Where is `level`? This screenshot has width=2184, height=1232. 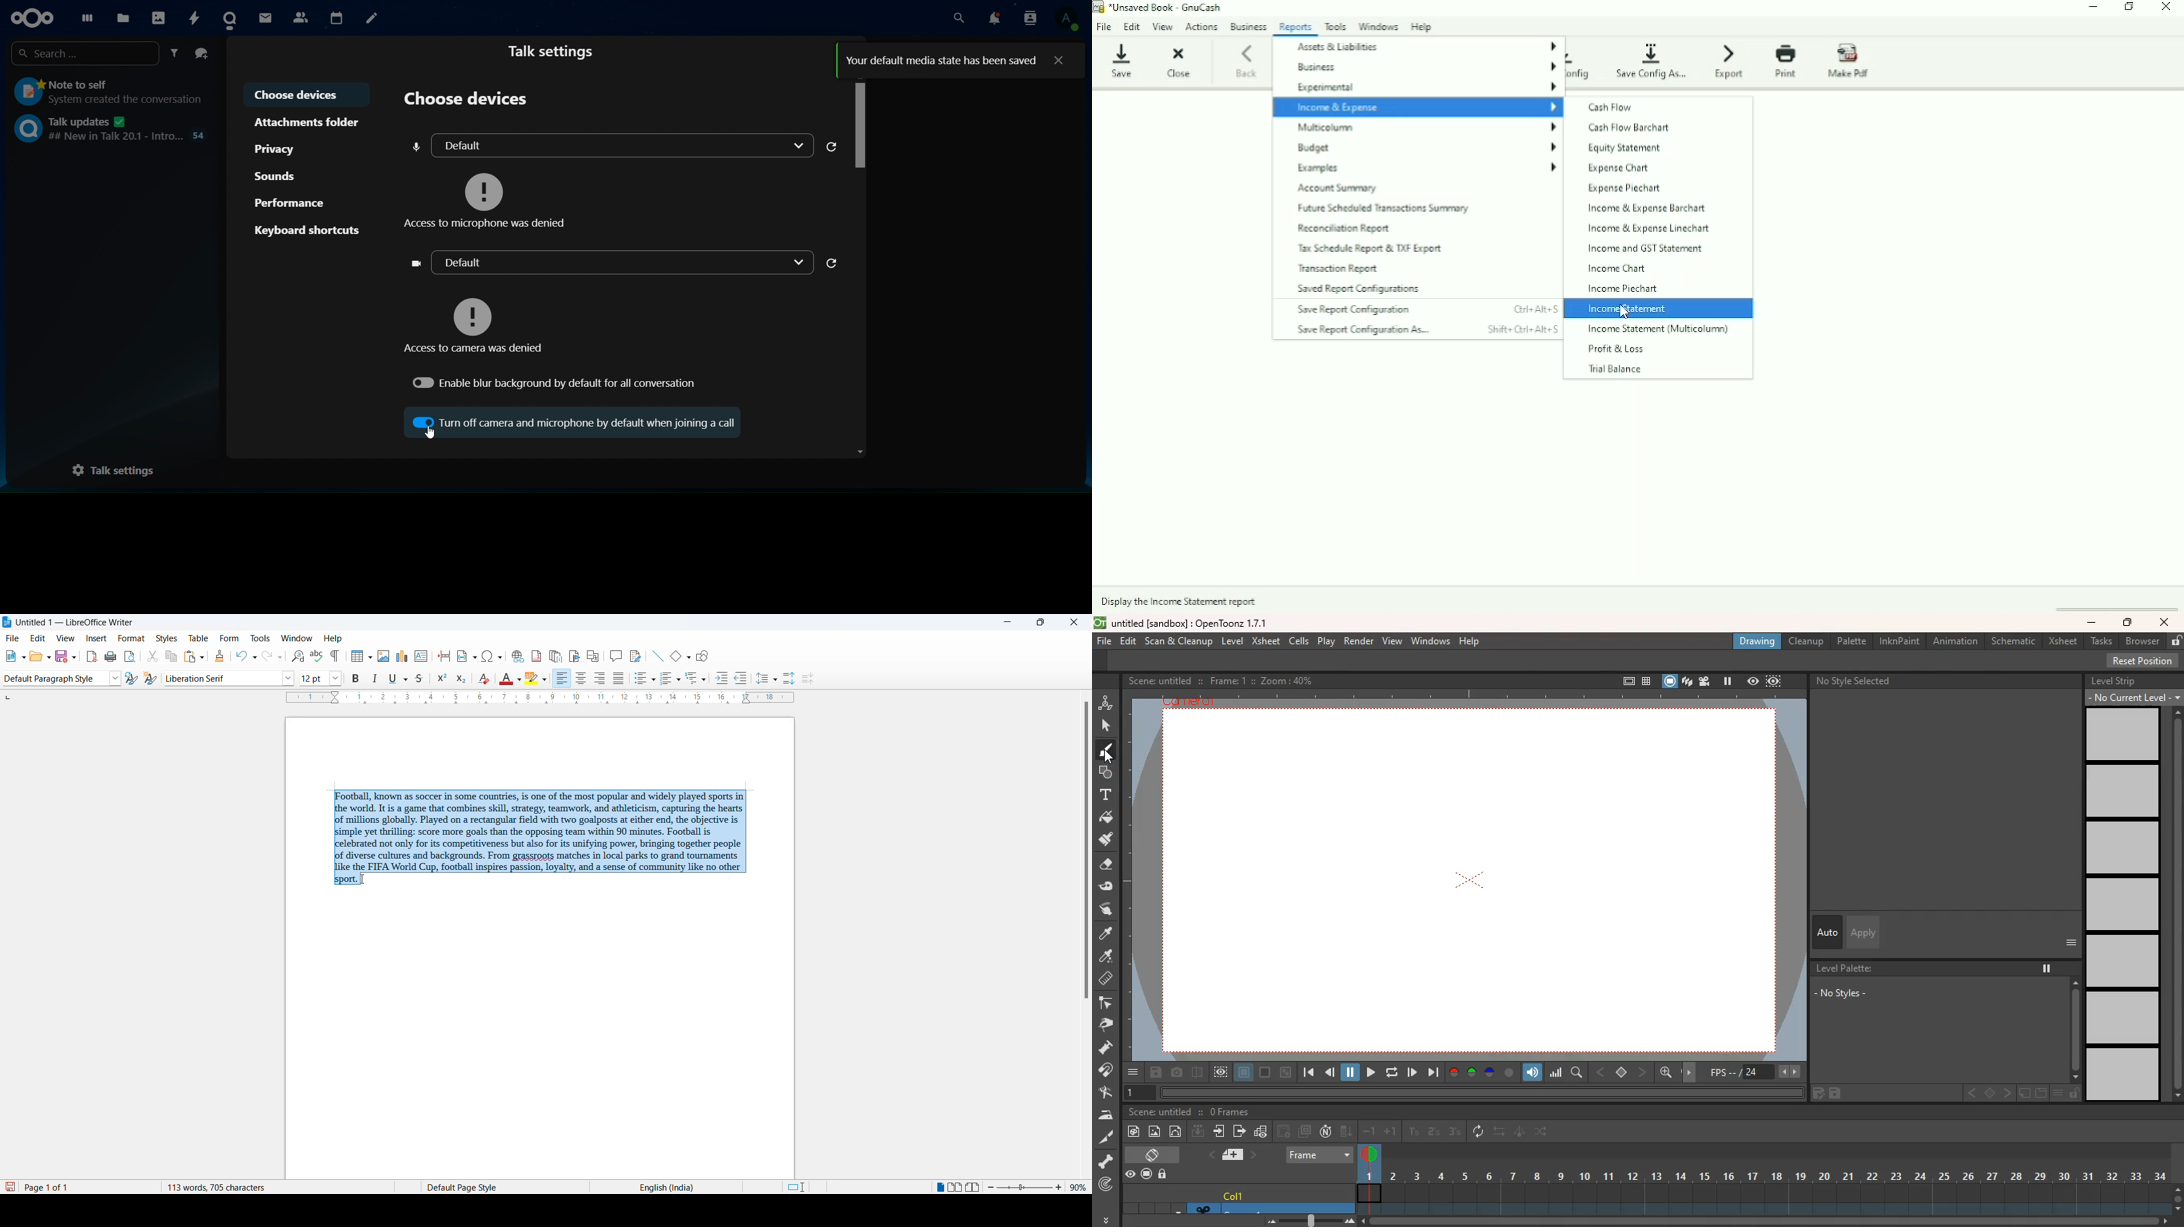 level is located at coordinates (2124, 848).